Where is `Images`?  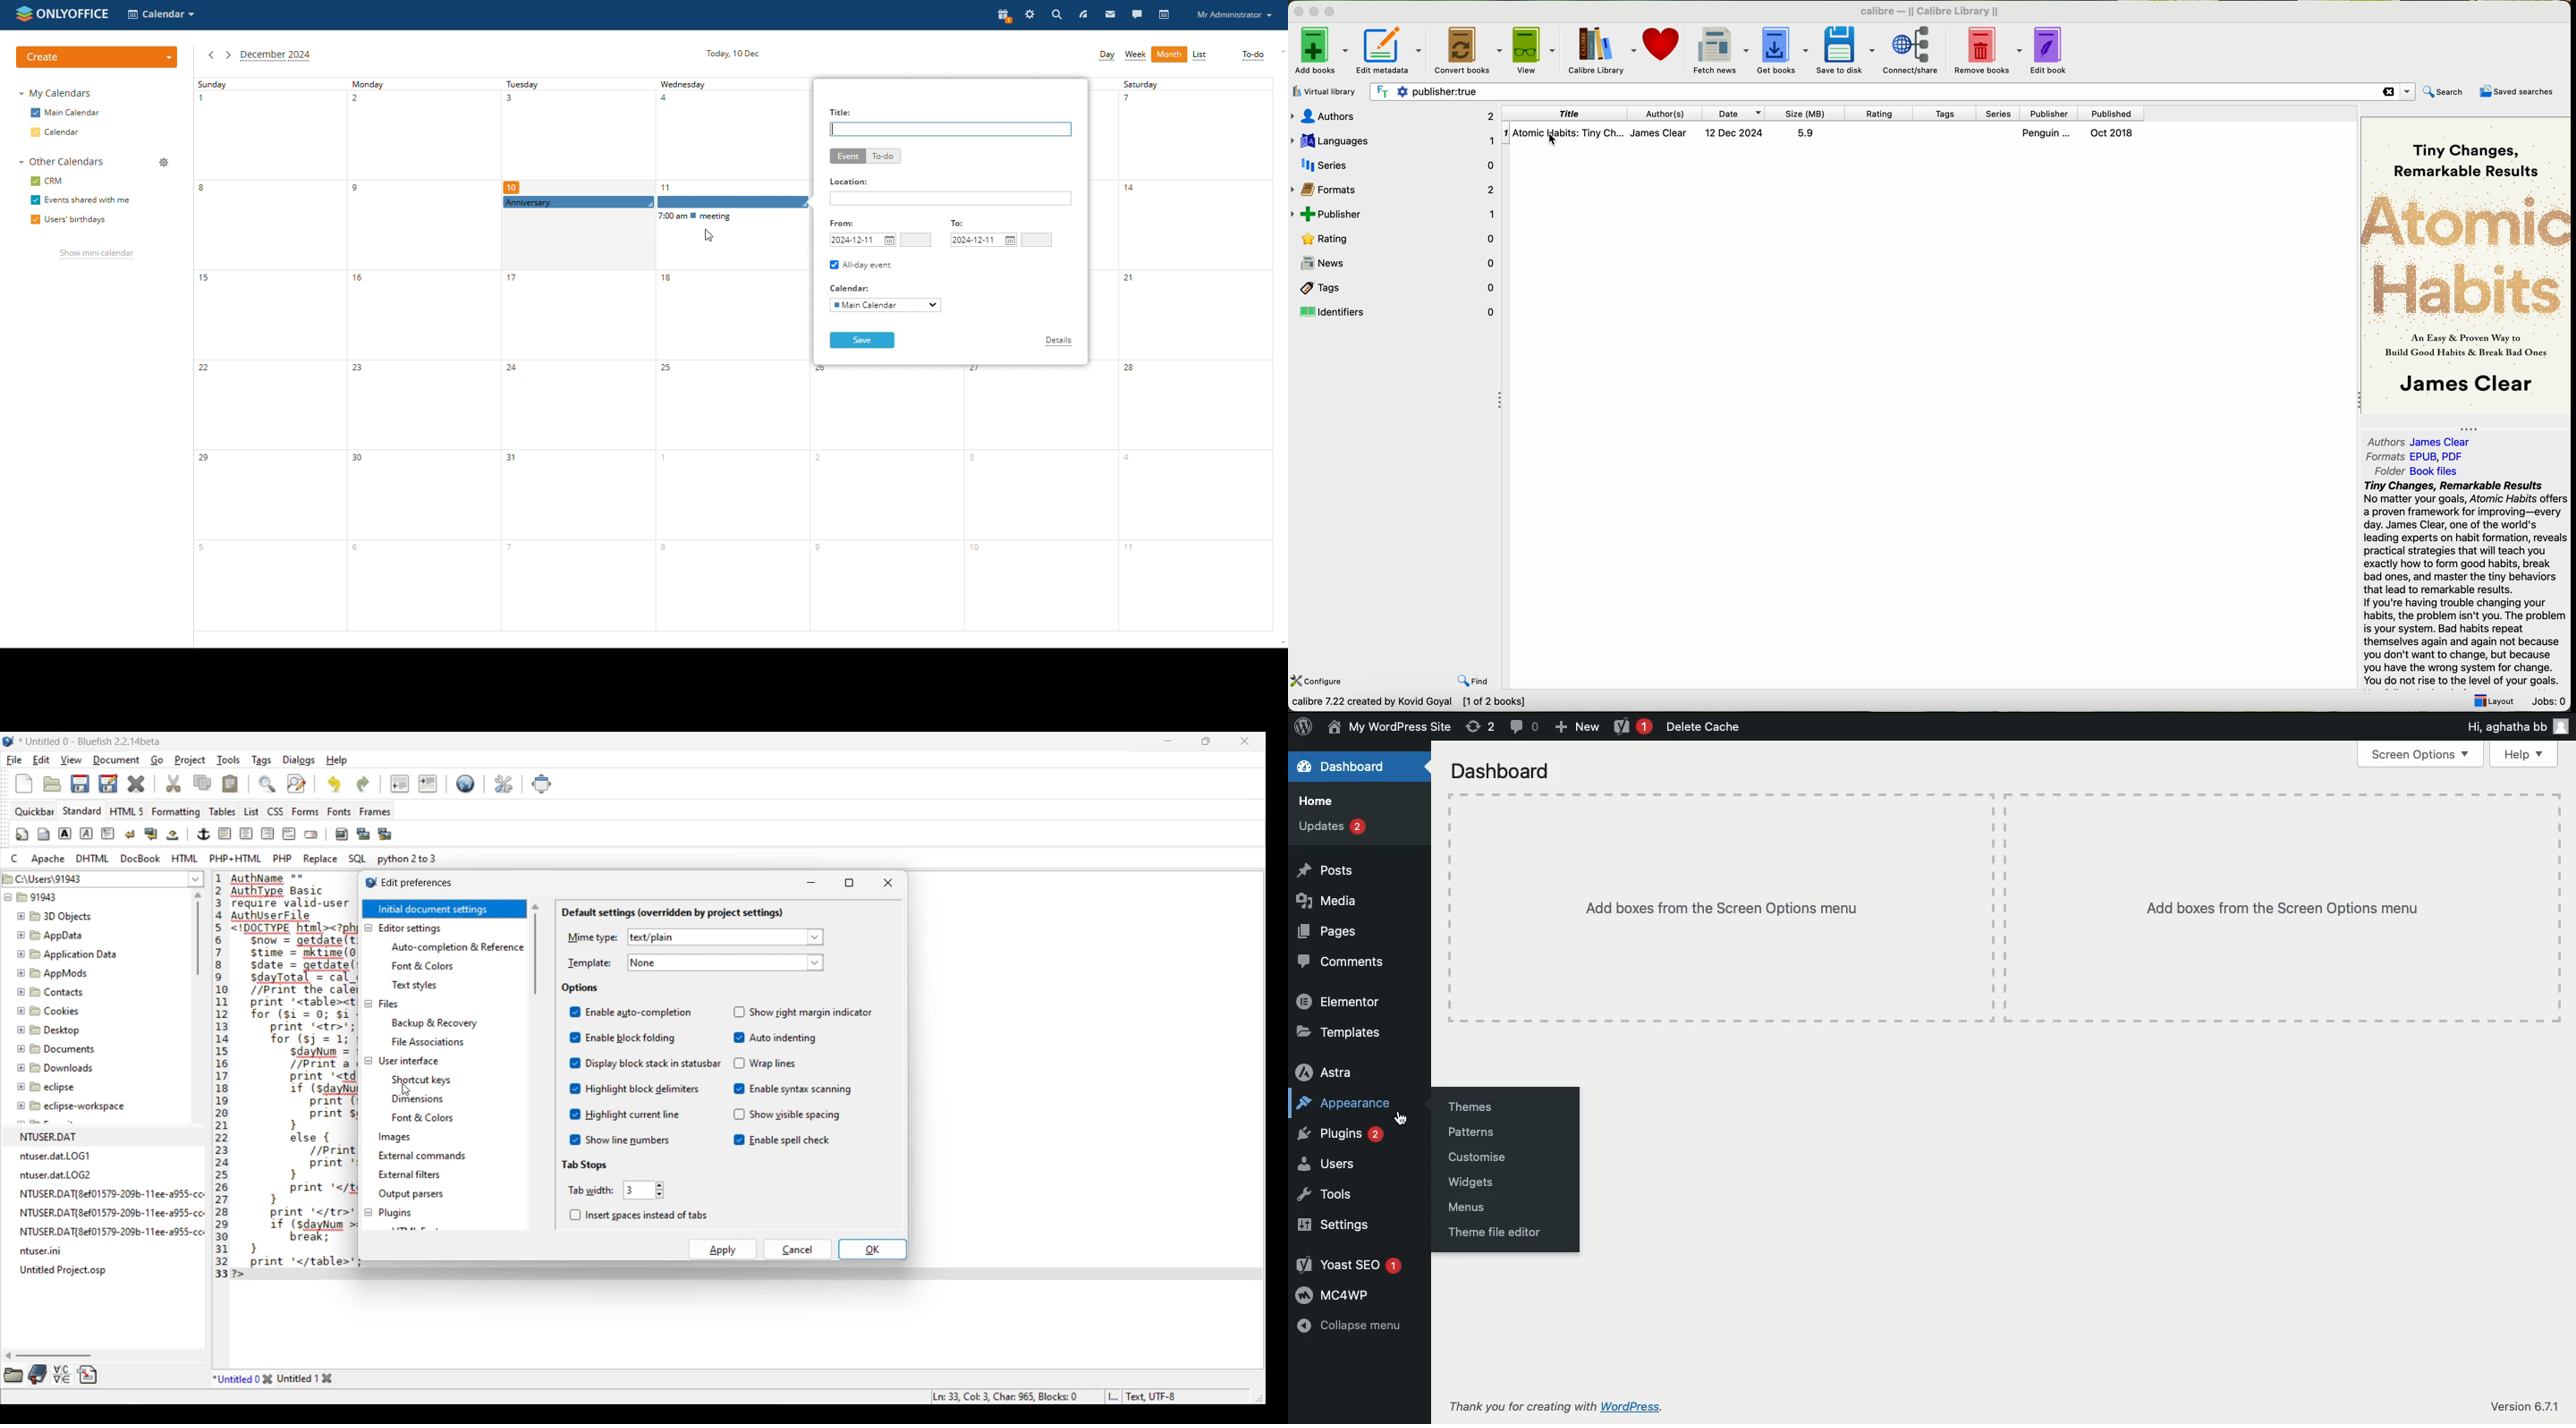 Images is located at coordinates (396, 1137).